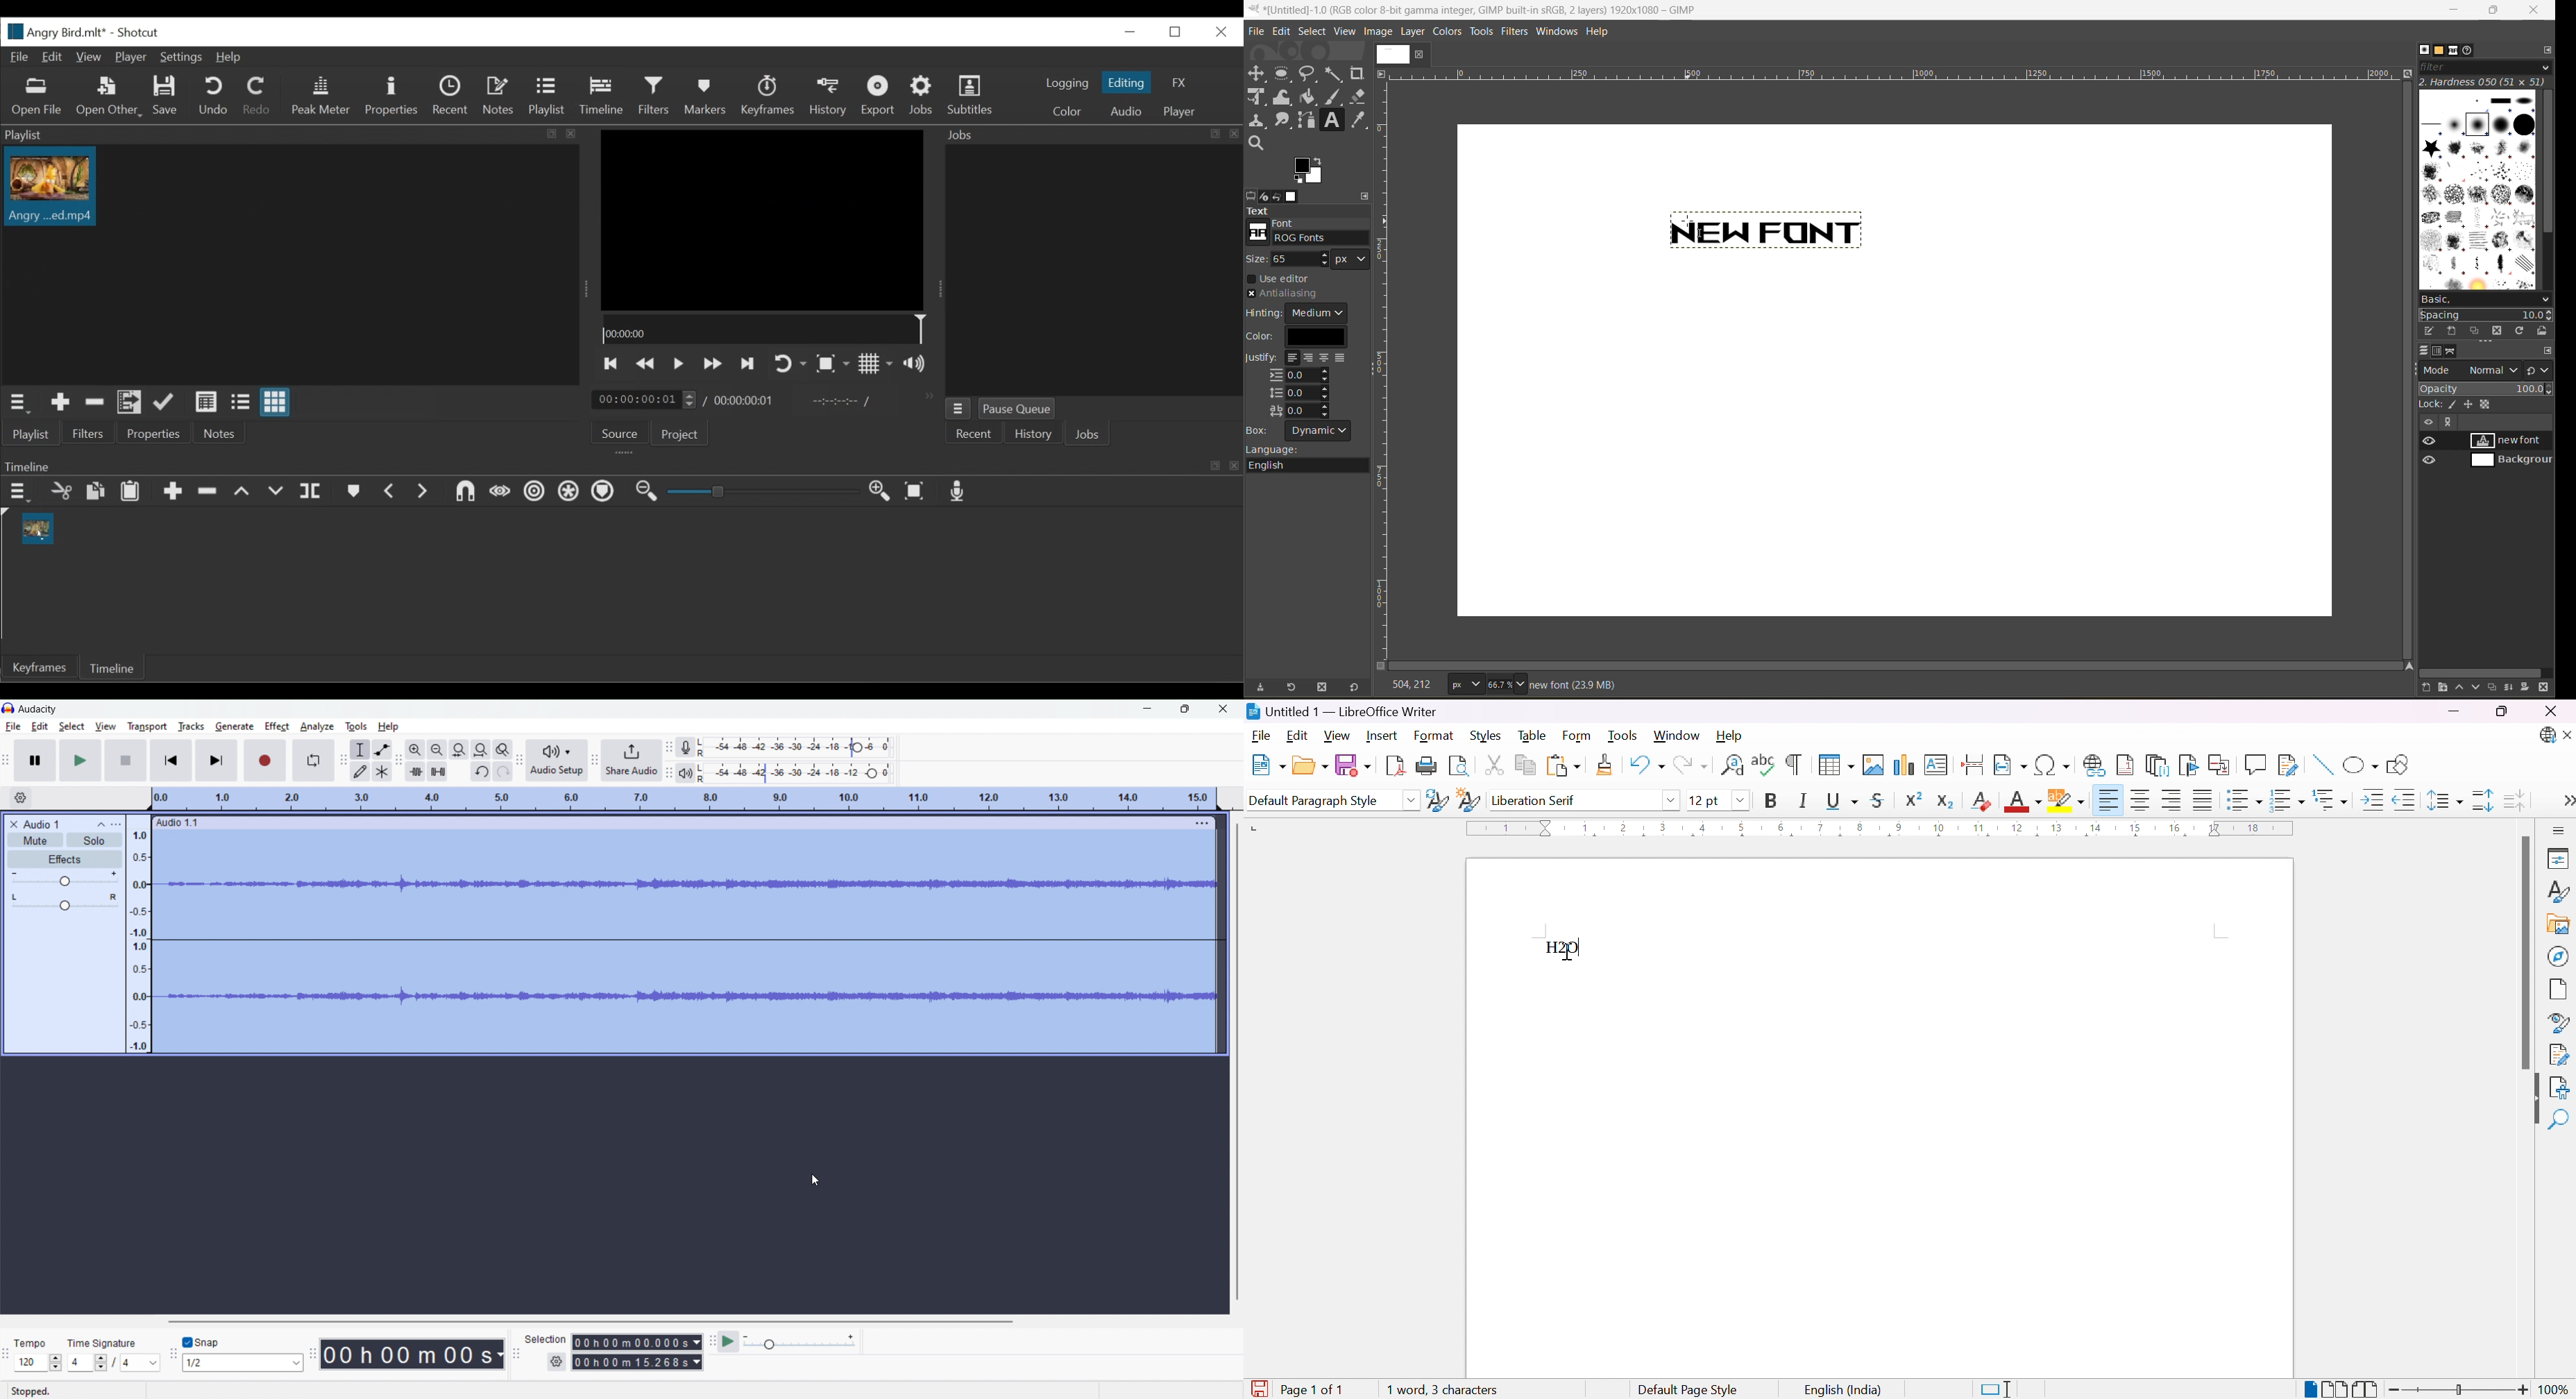 The width and height of the screenshot is (2576, 1400). What do you see at coordinates (1913, 799) in the screenshot?
I see `Superscript` at bounding box center [1913, 799].